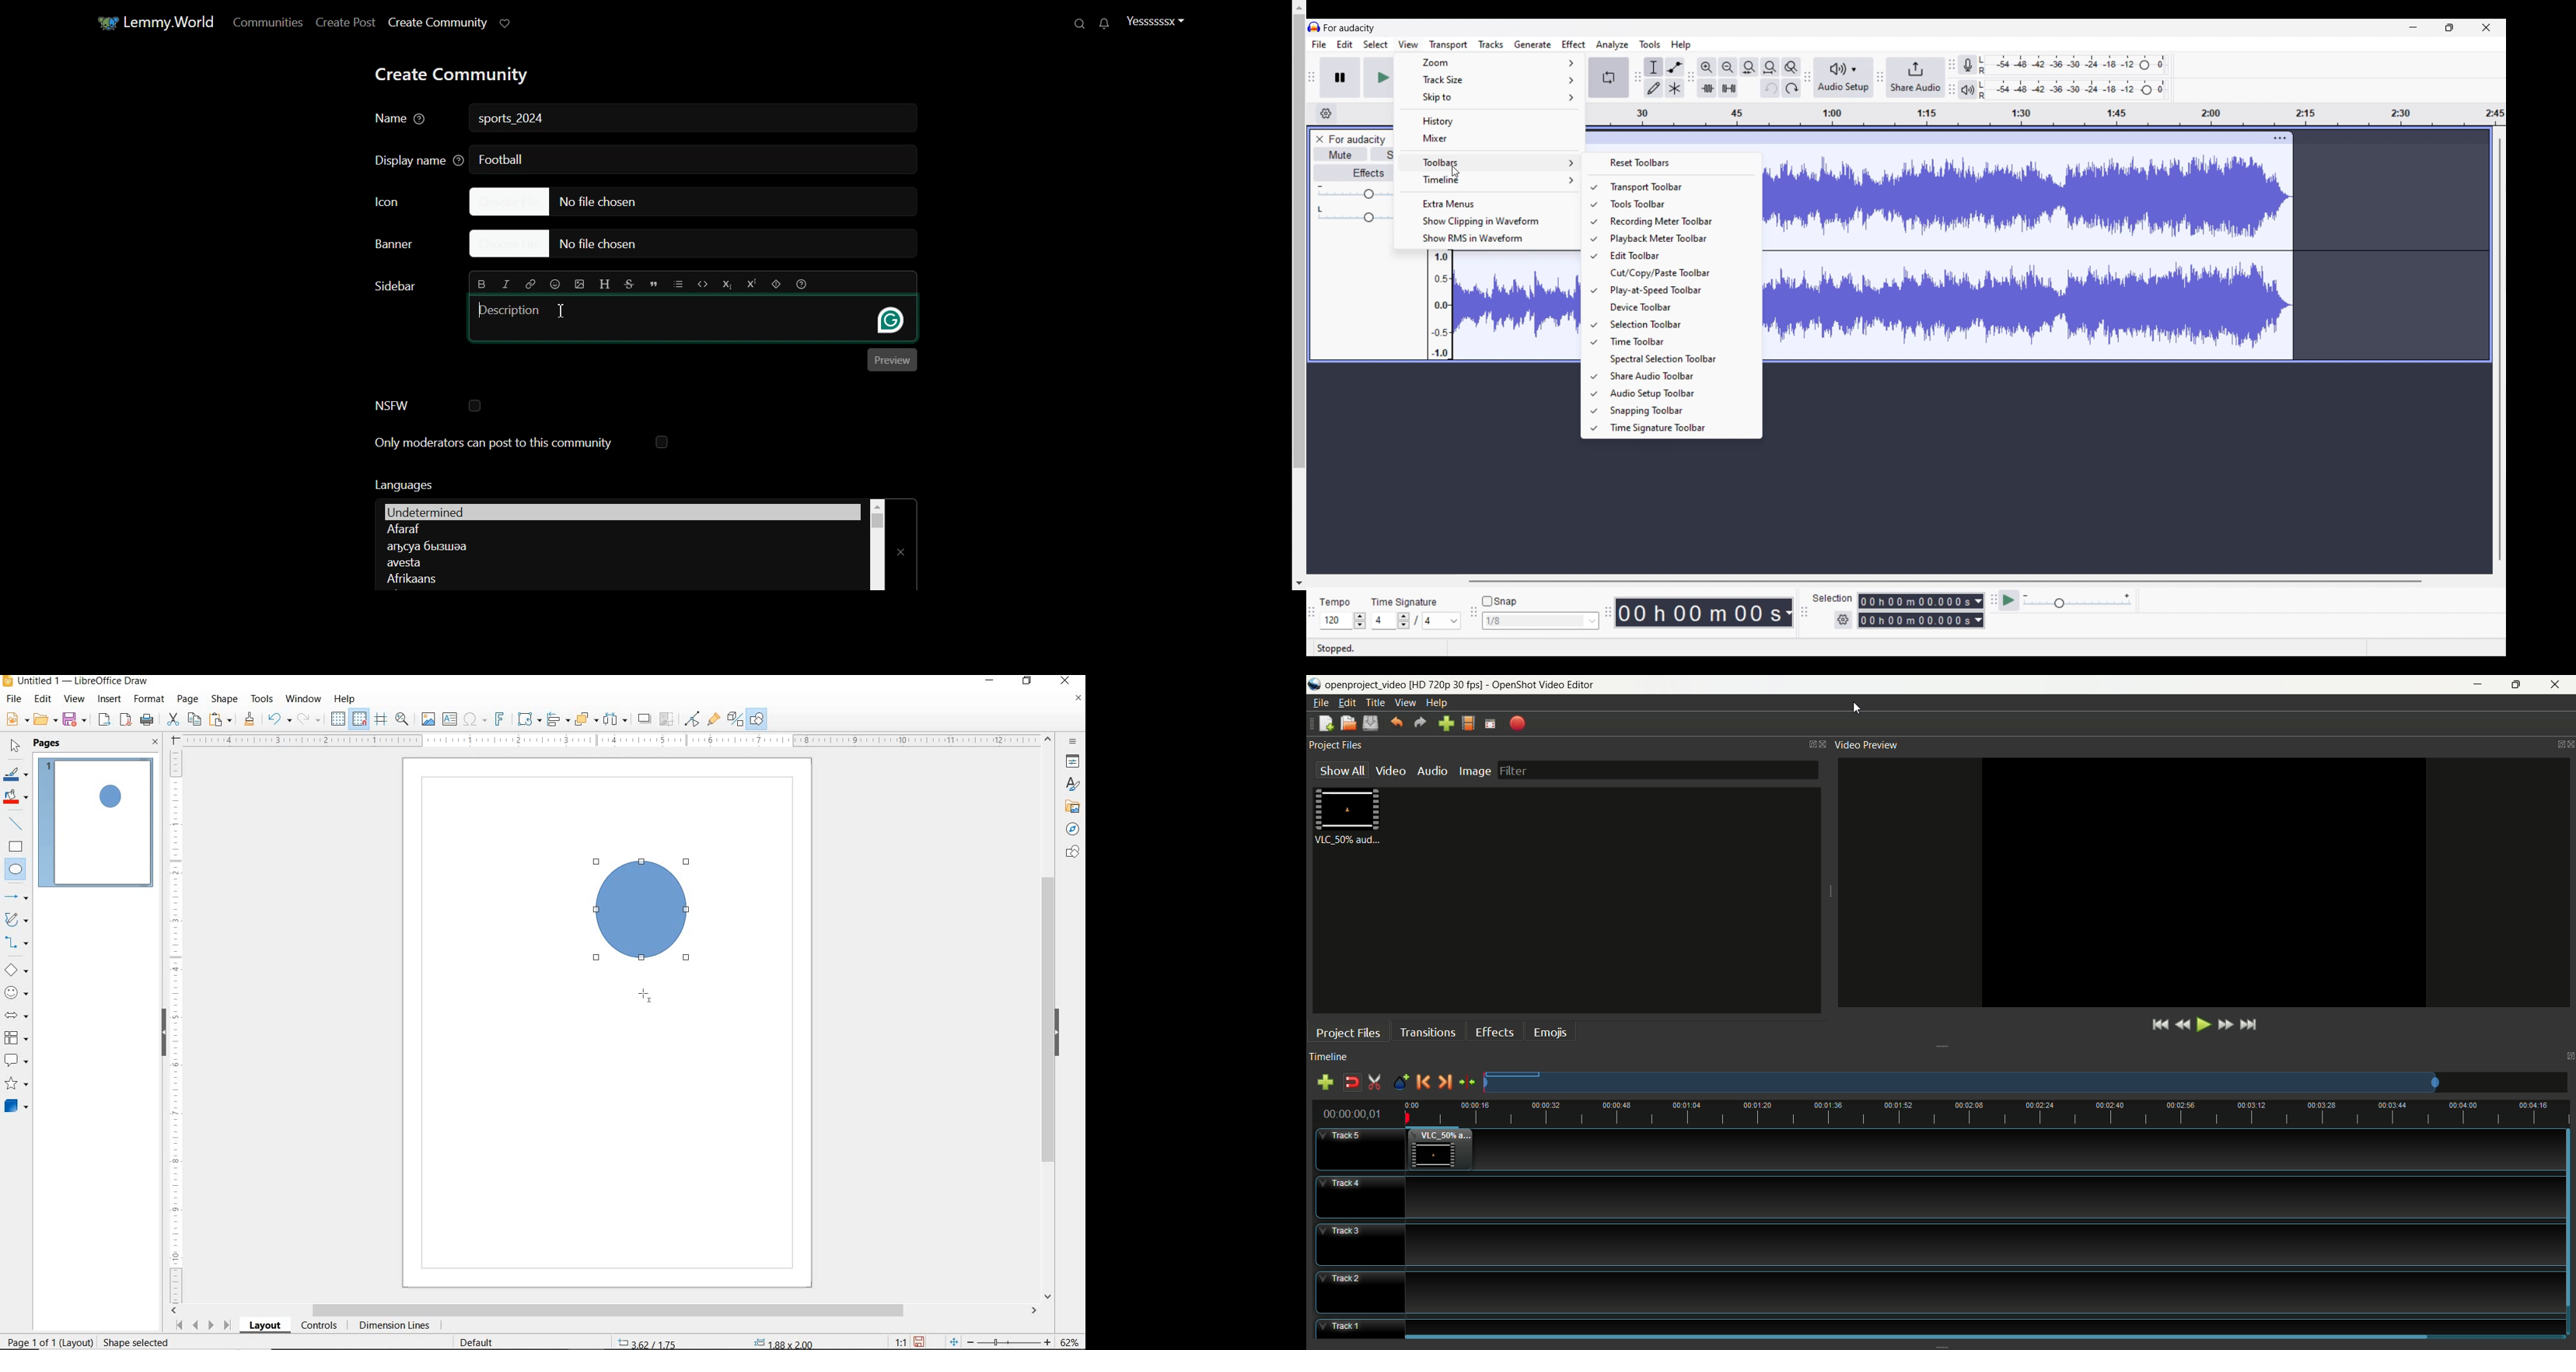  I want to click on help, so click(1437, 703).